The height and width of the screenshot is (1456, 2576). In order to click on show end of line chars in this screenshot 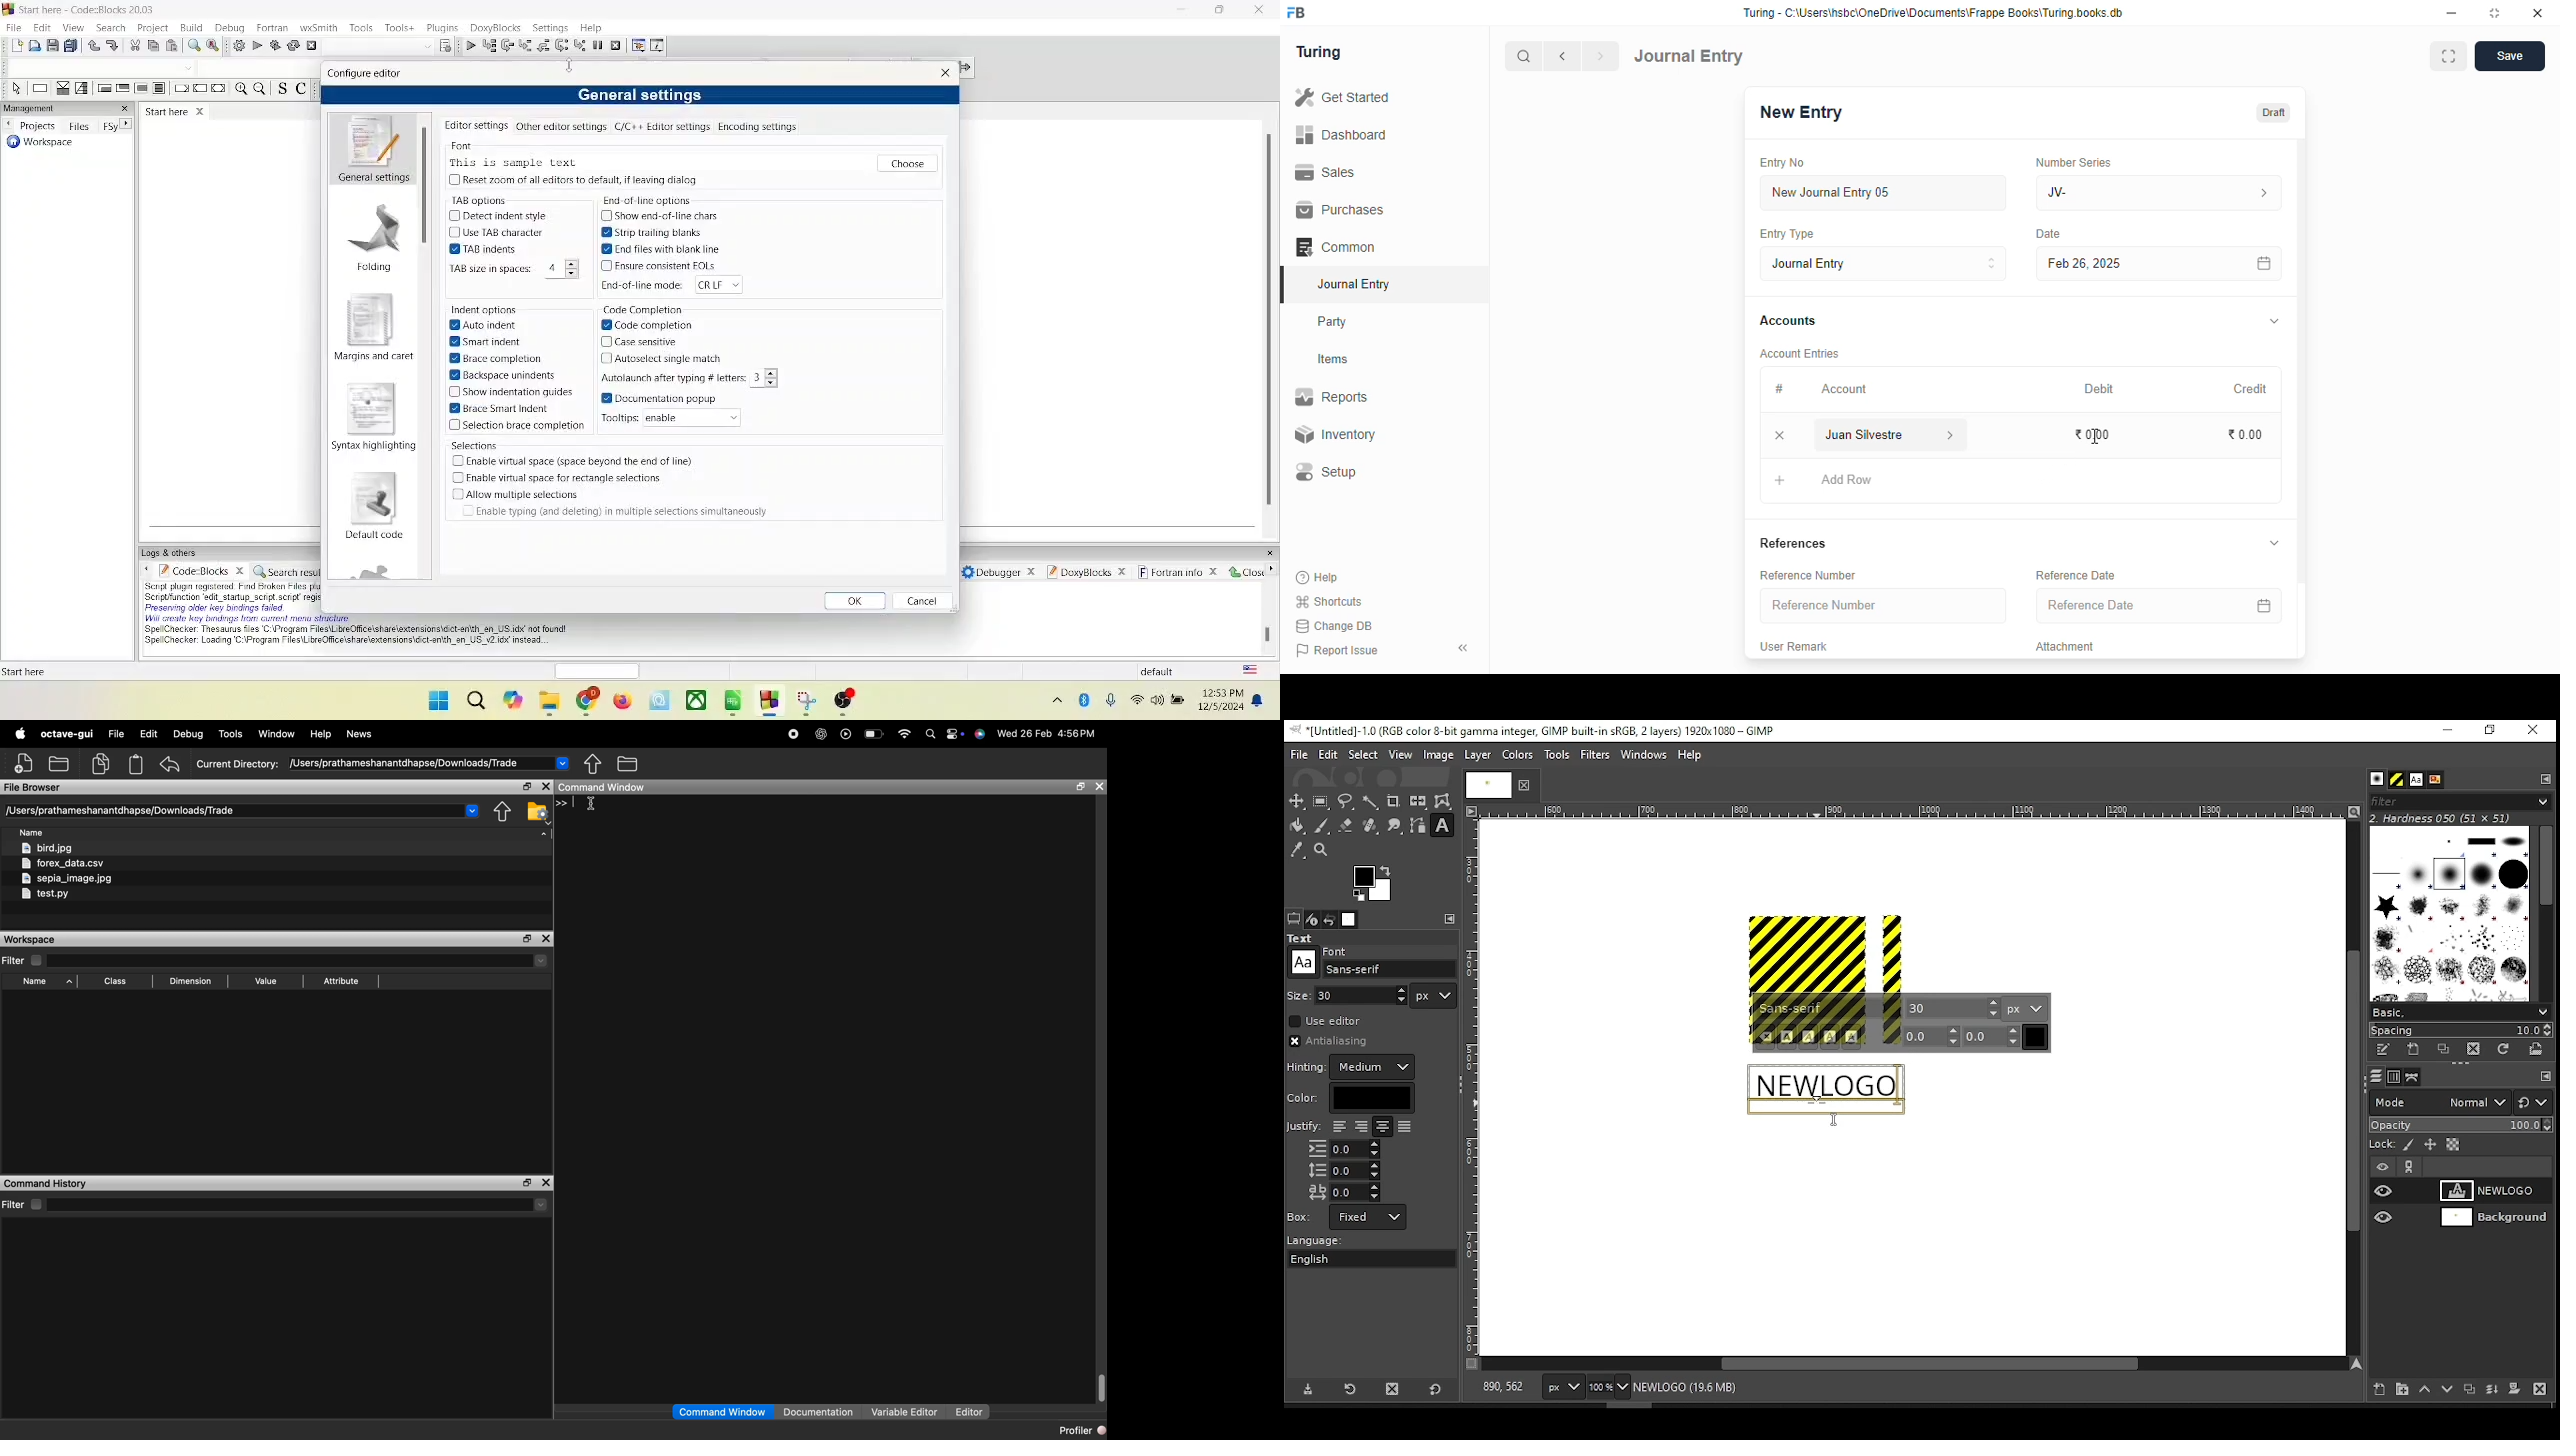, I will do `click(659, 216)`.